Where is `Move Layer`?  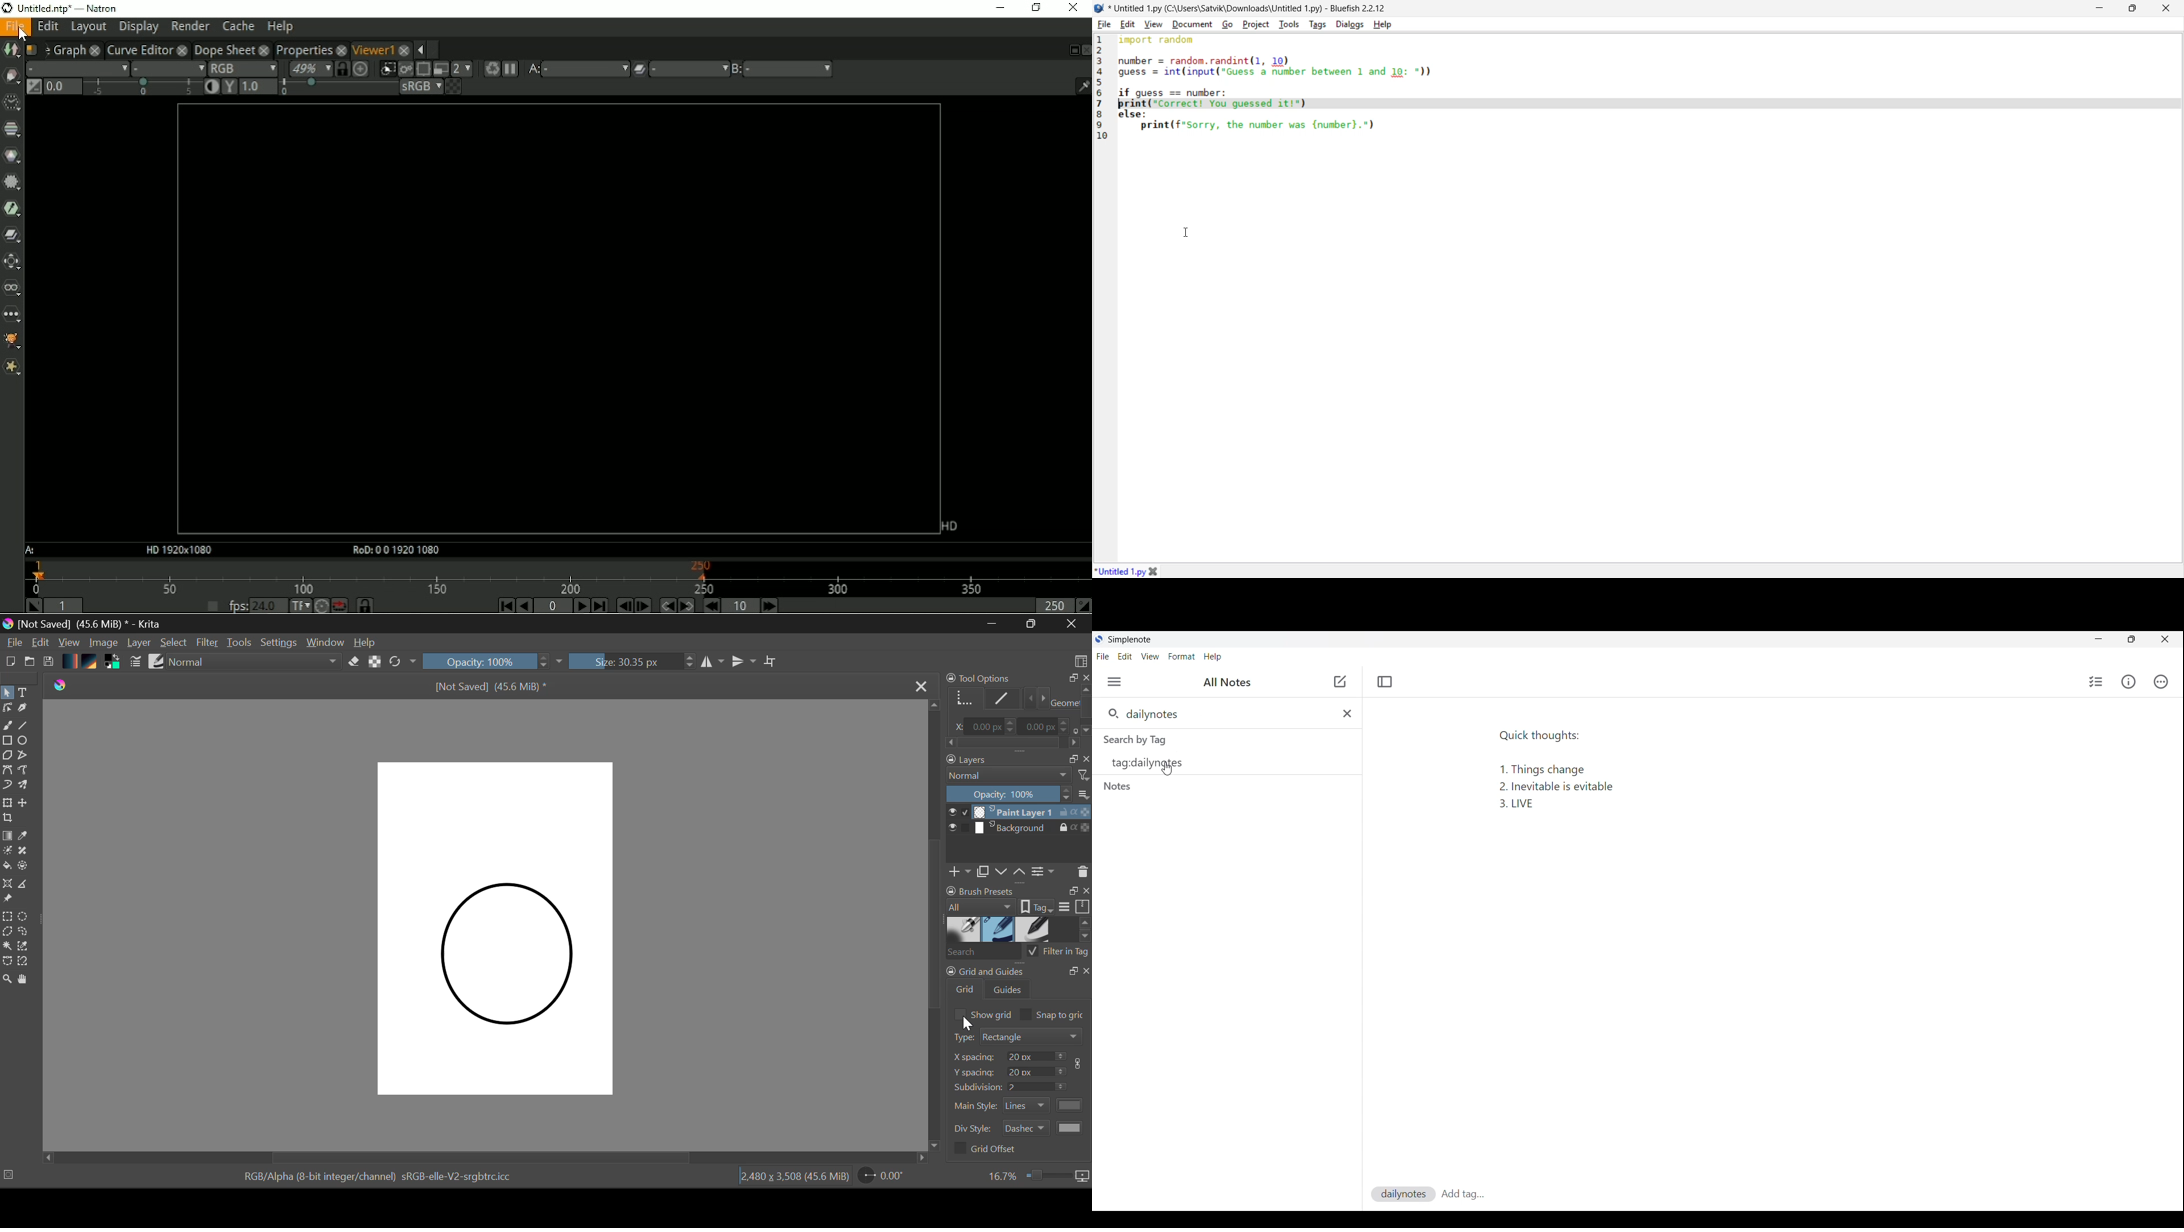 Move Layer is located at coordinates (24, 803).